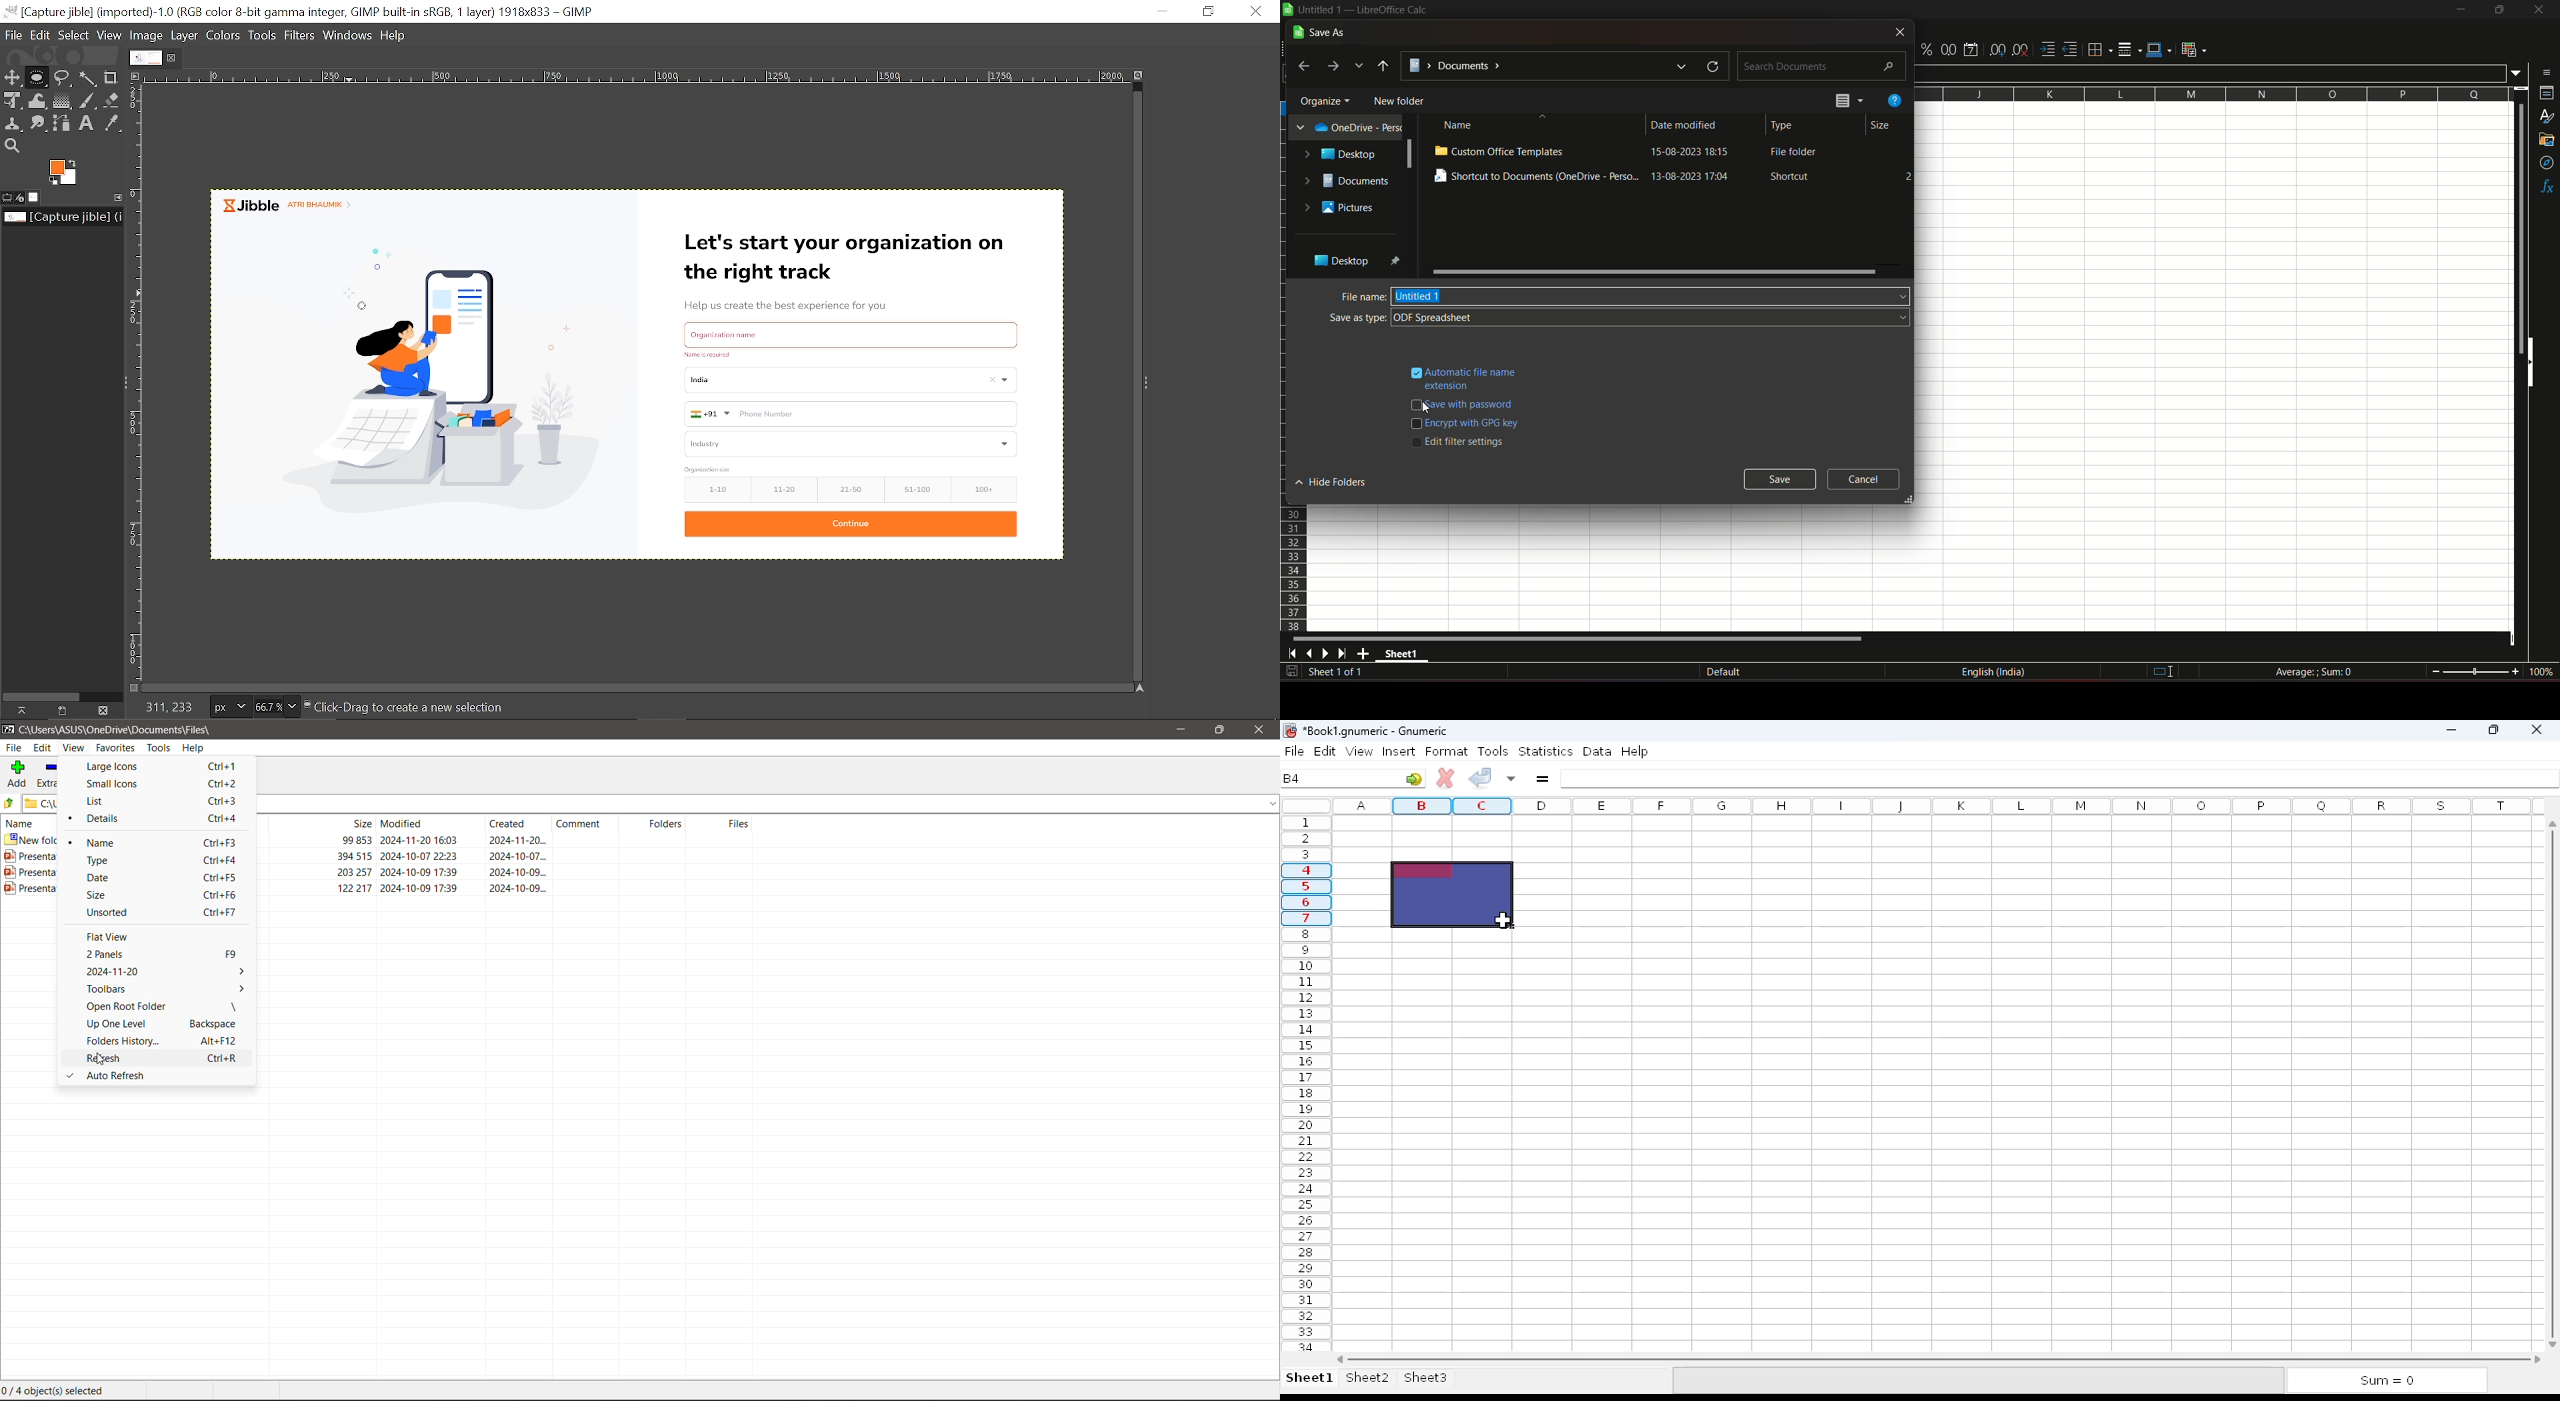 This screenshot has height=1428, width=2576. Describe the element at coordinates (1321, 32) in the screenshot. I see `save as` at that location.